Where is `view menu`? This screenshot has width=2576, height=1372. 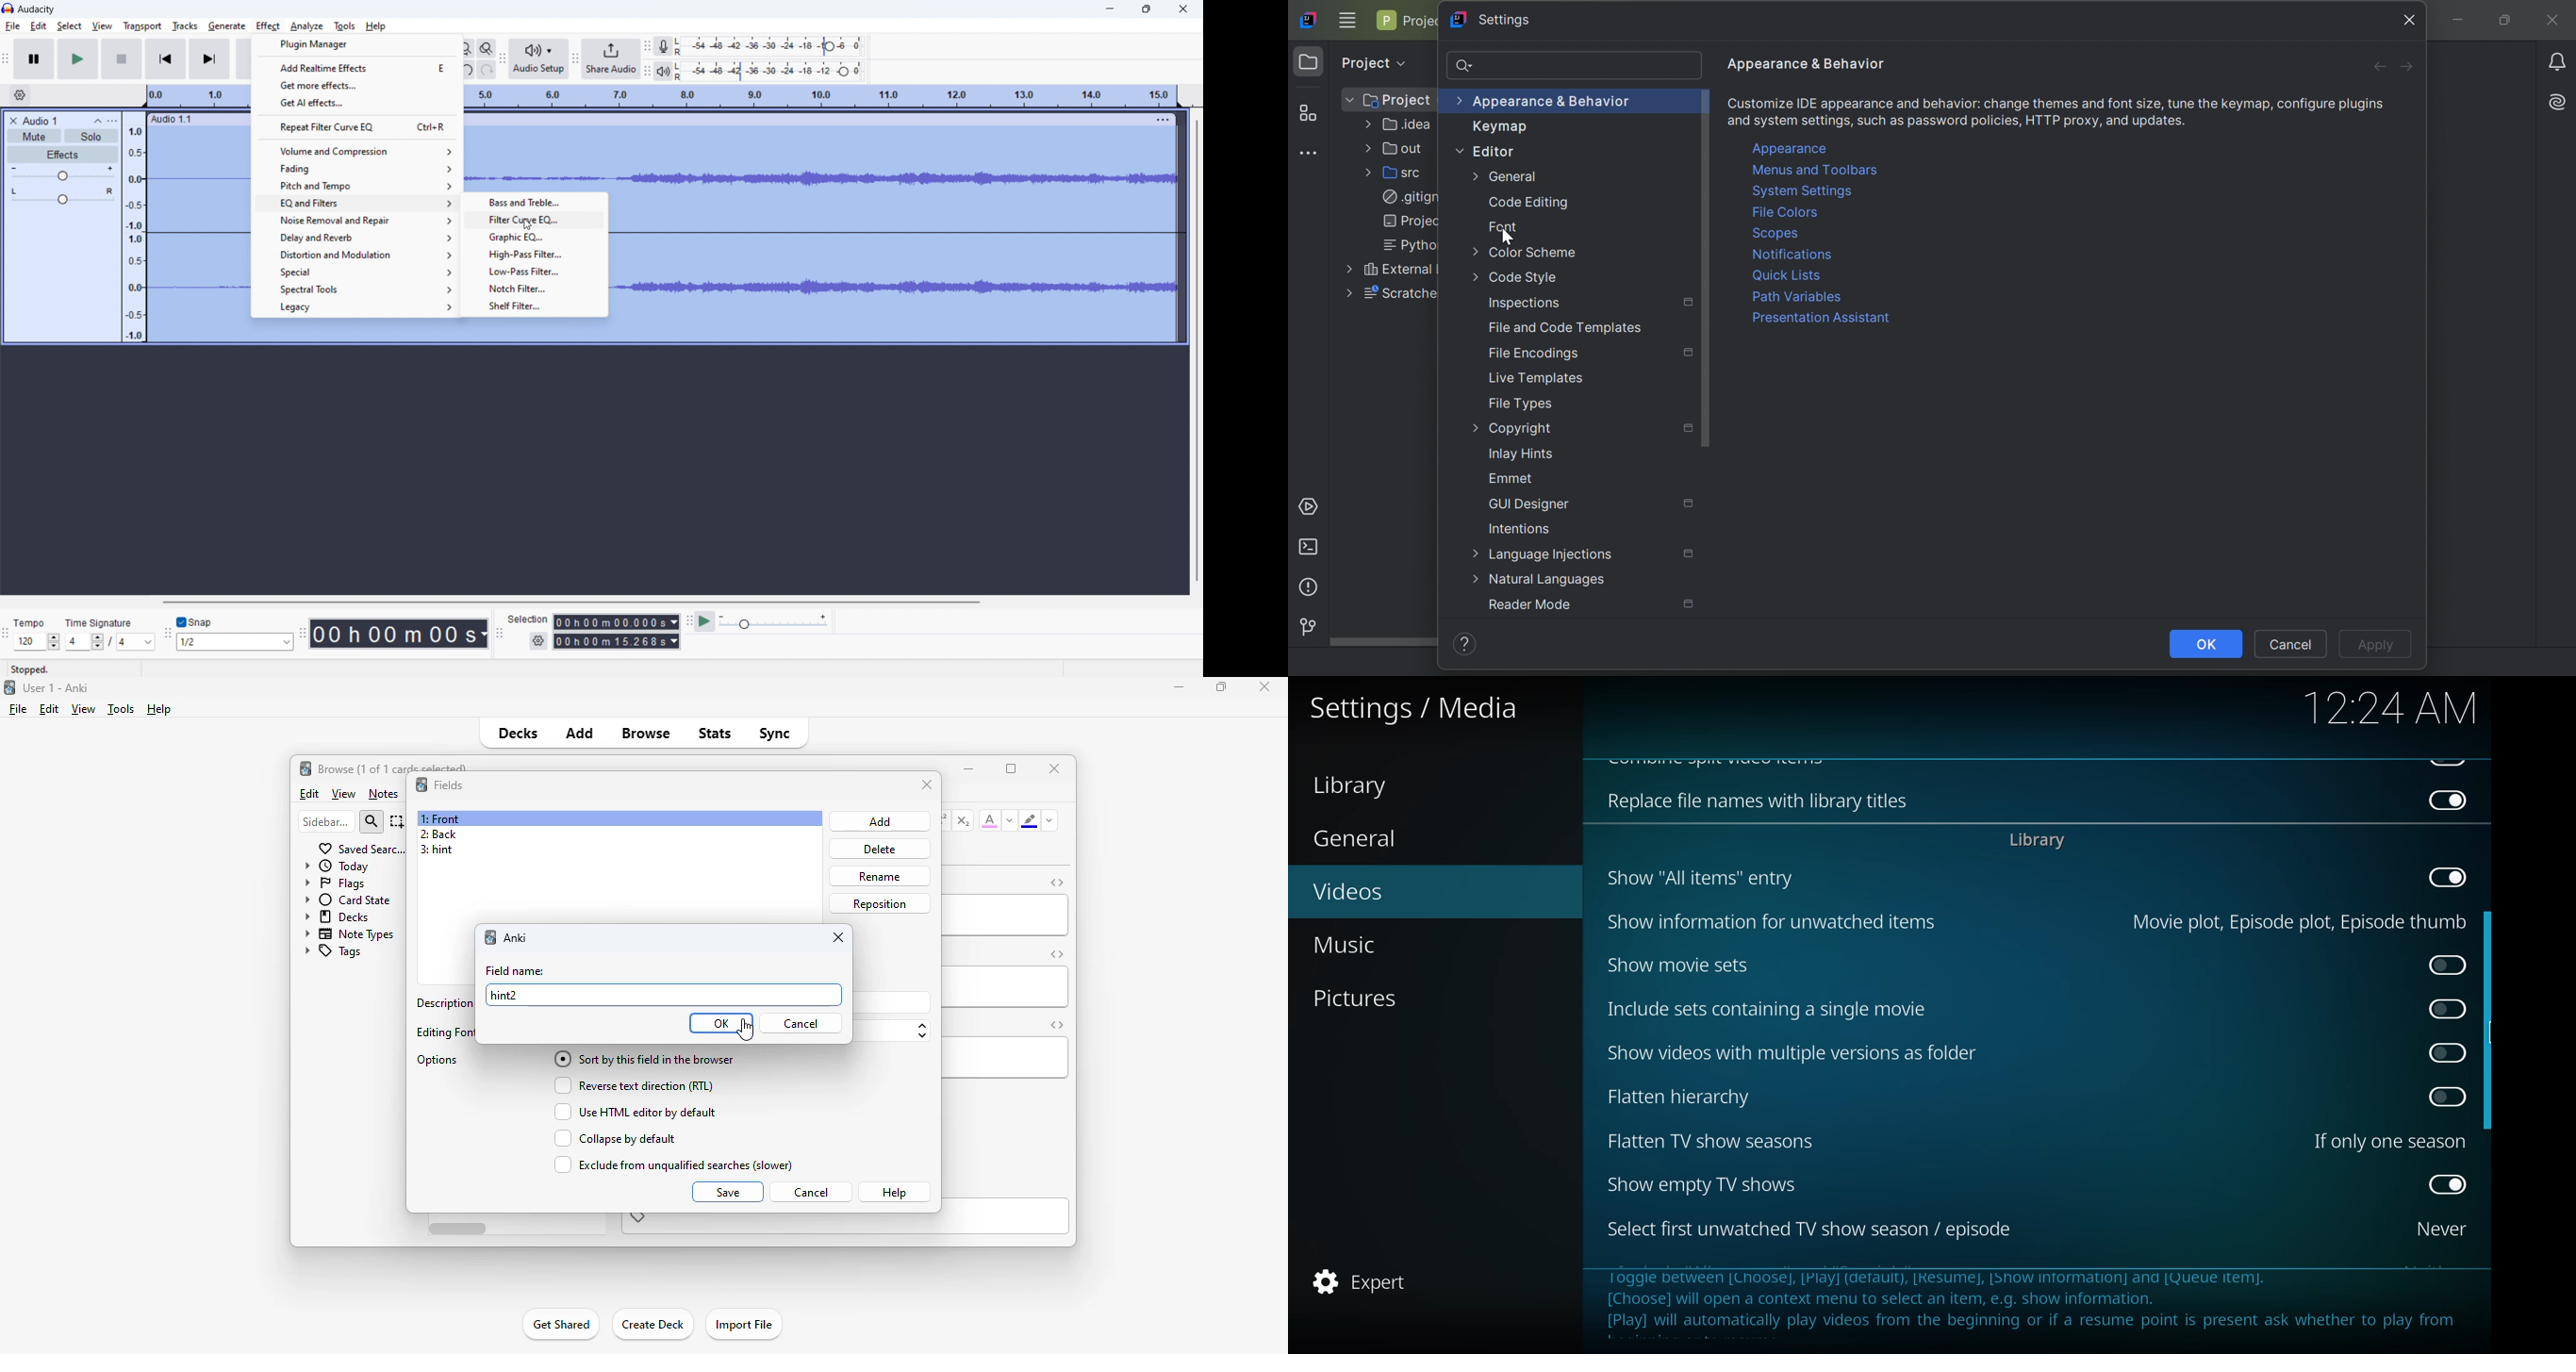 view menu is located at coordinates (112, 120).